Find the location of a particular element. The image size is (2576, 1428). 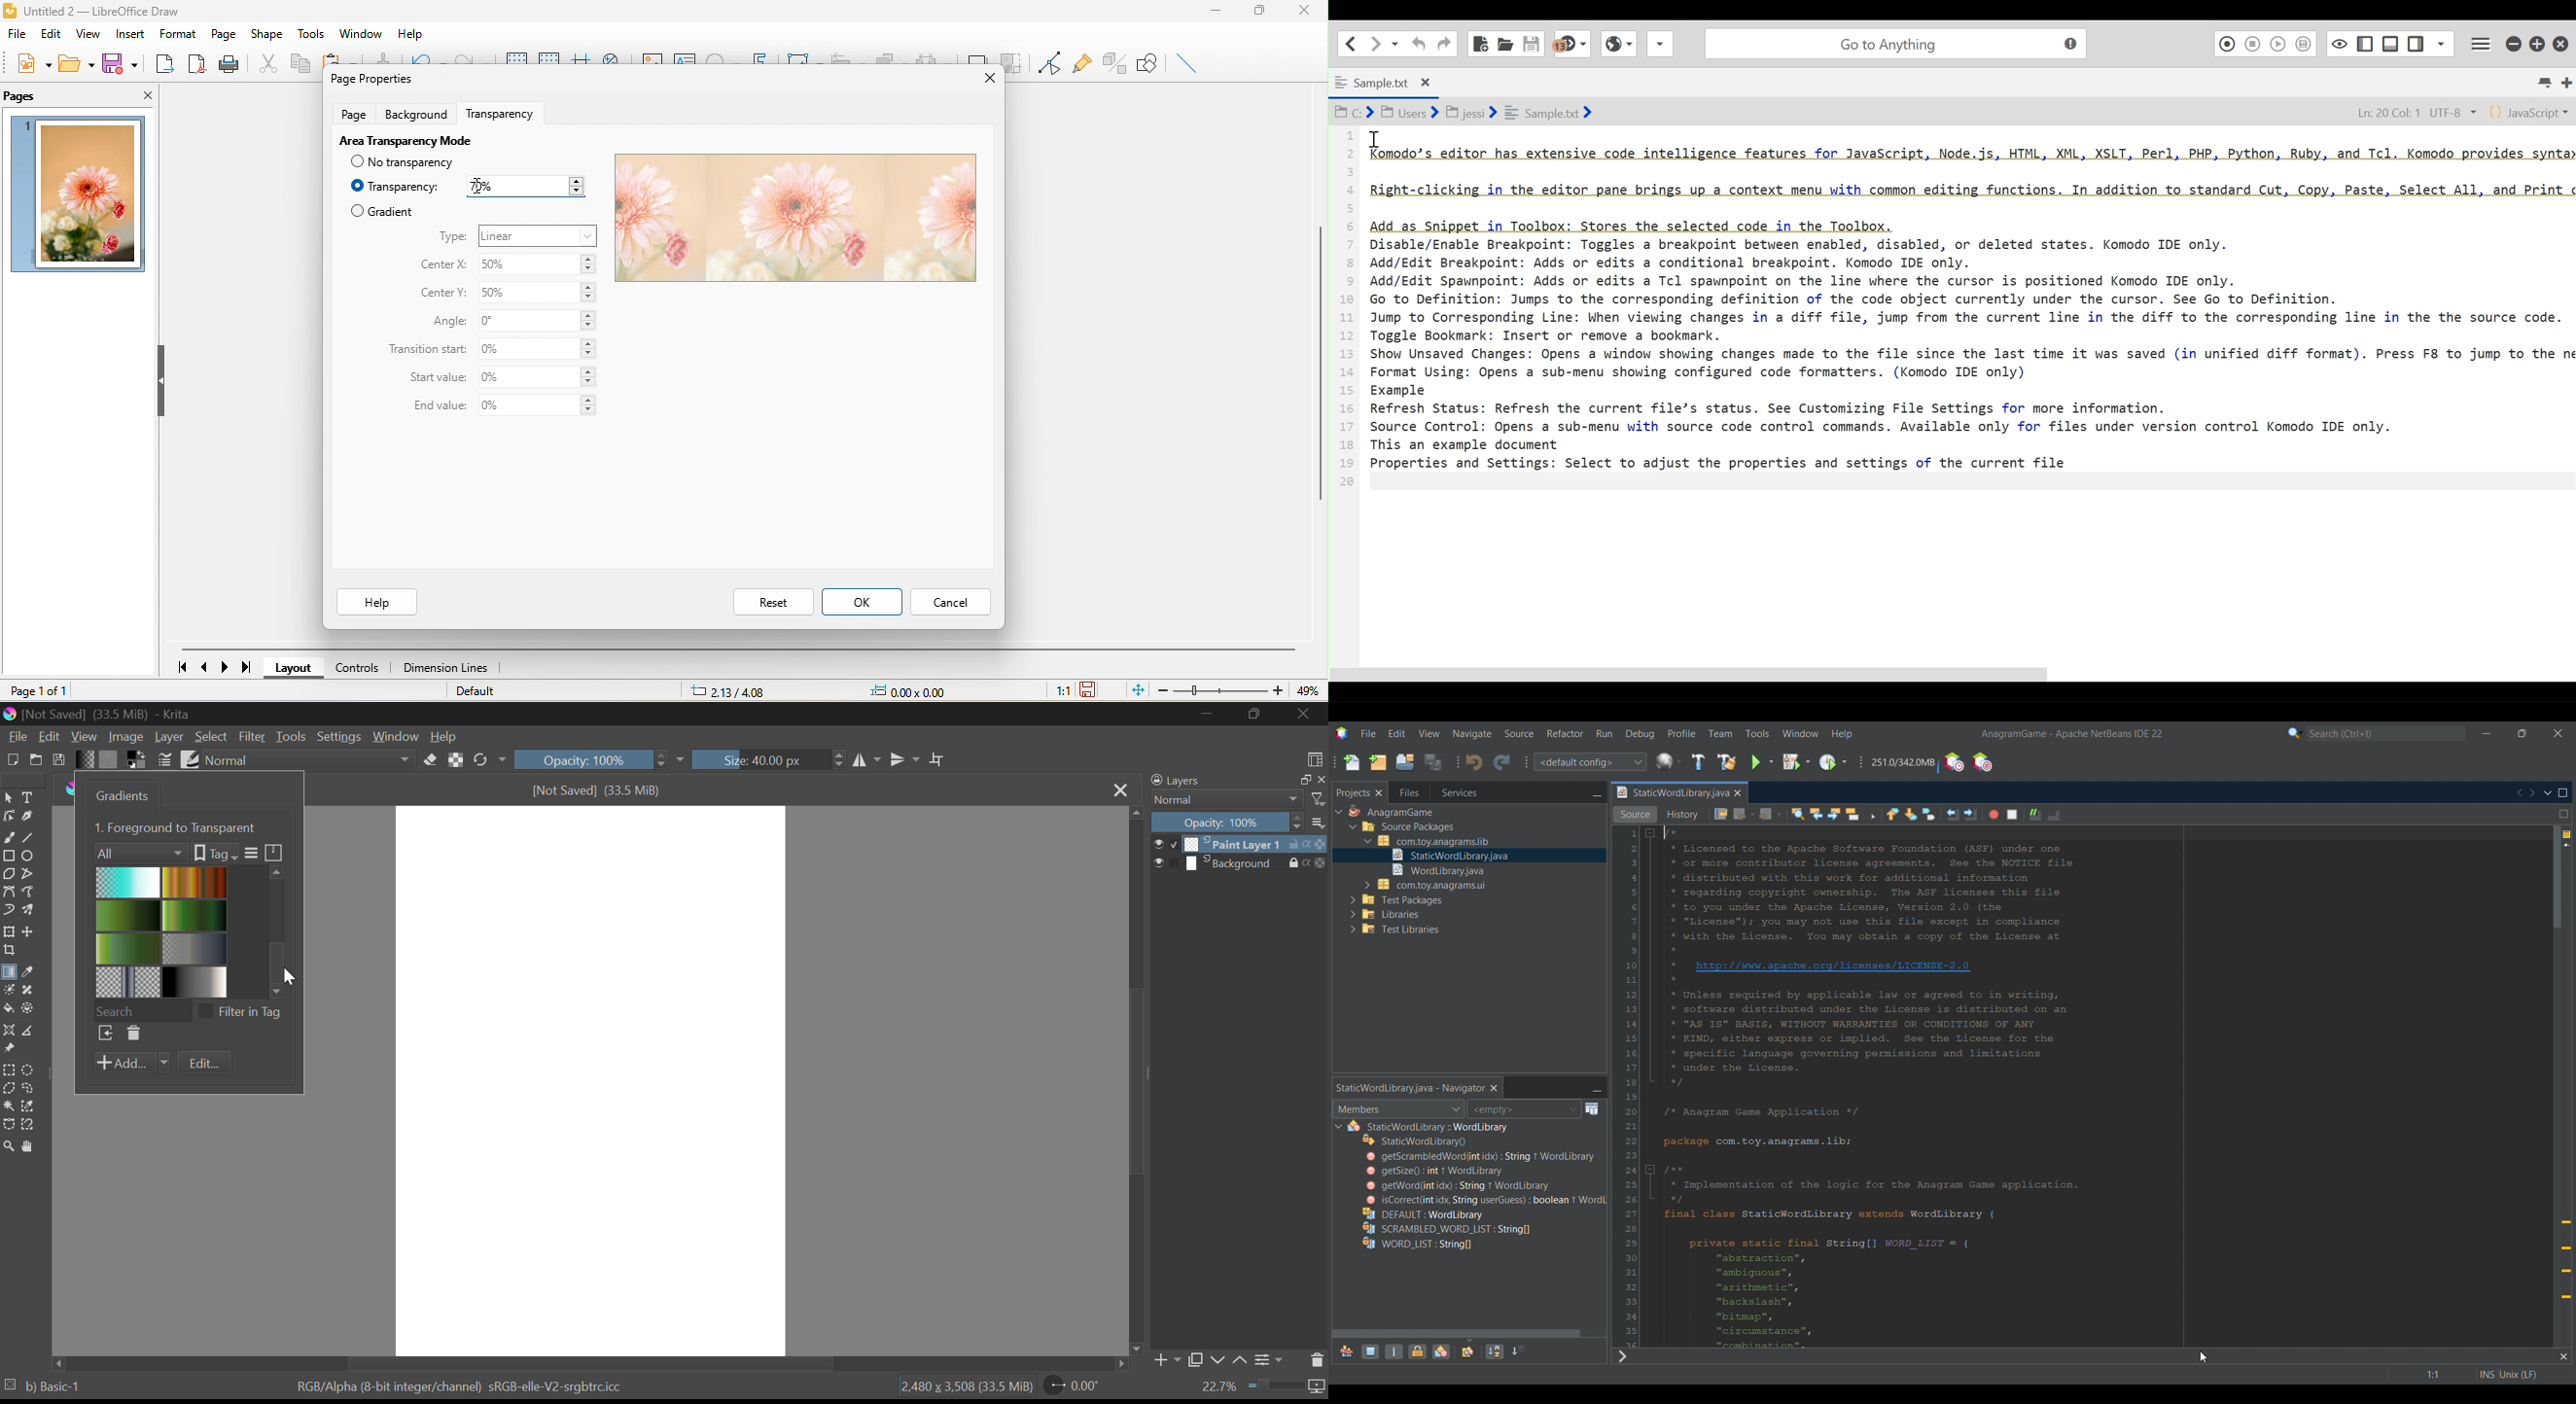

image transparency is located at coordinates (793, 219).